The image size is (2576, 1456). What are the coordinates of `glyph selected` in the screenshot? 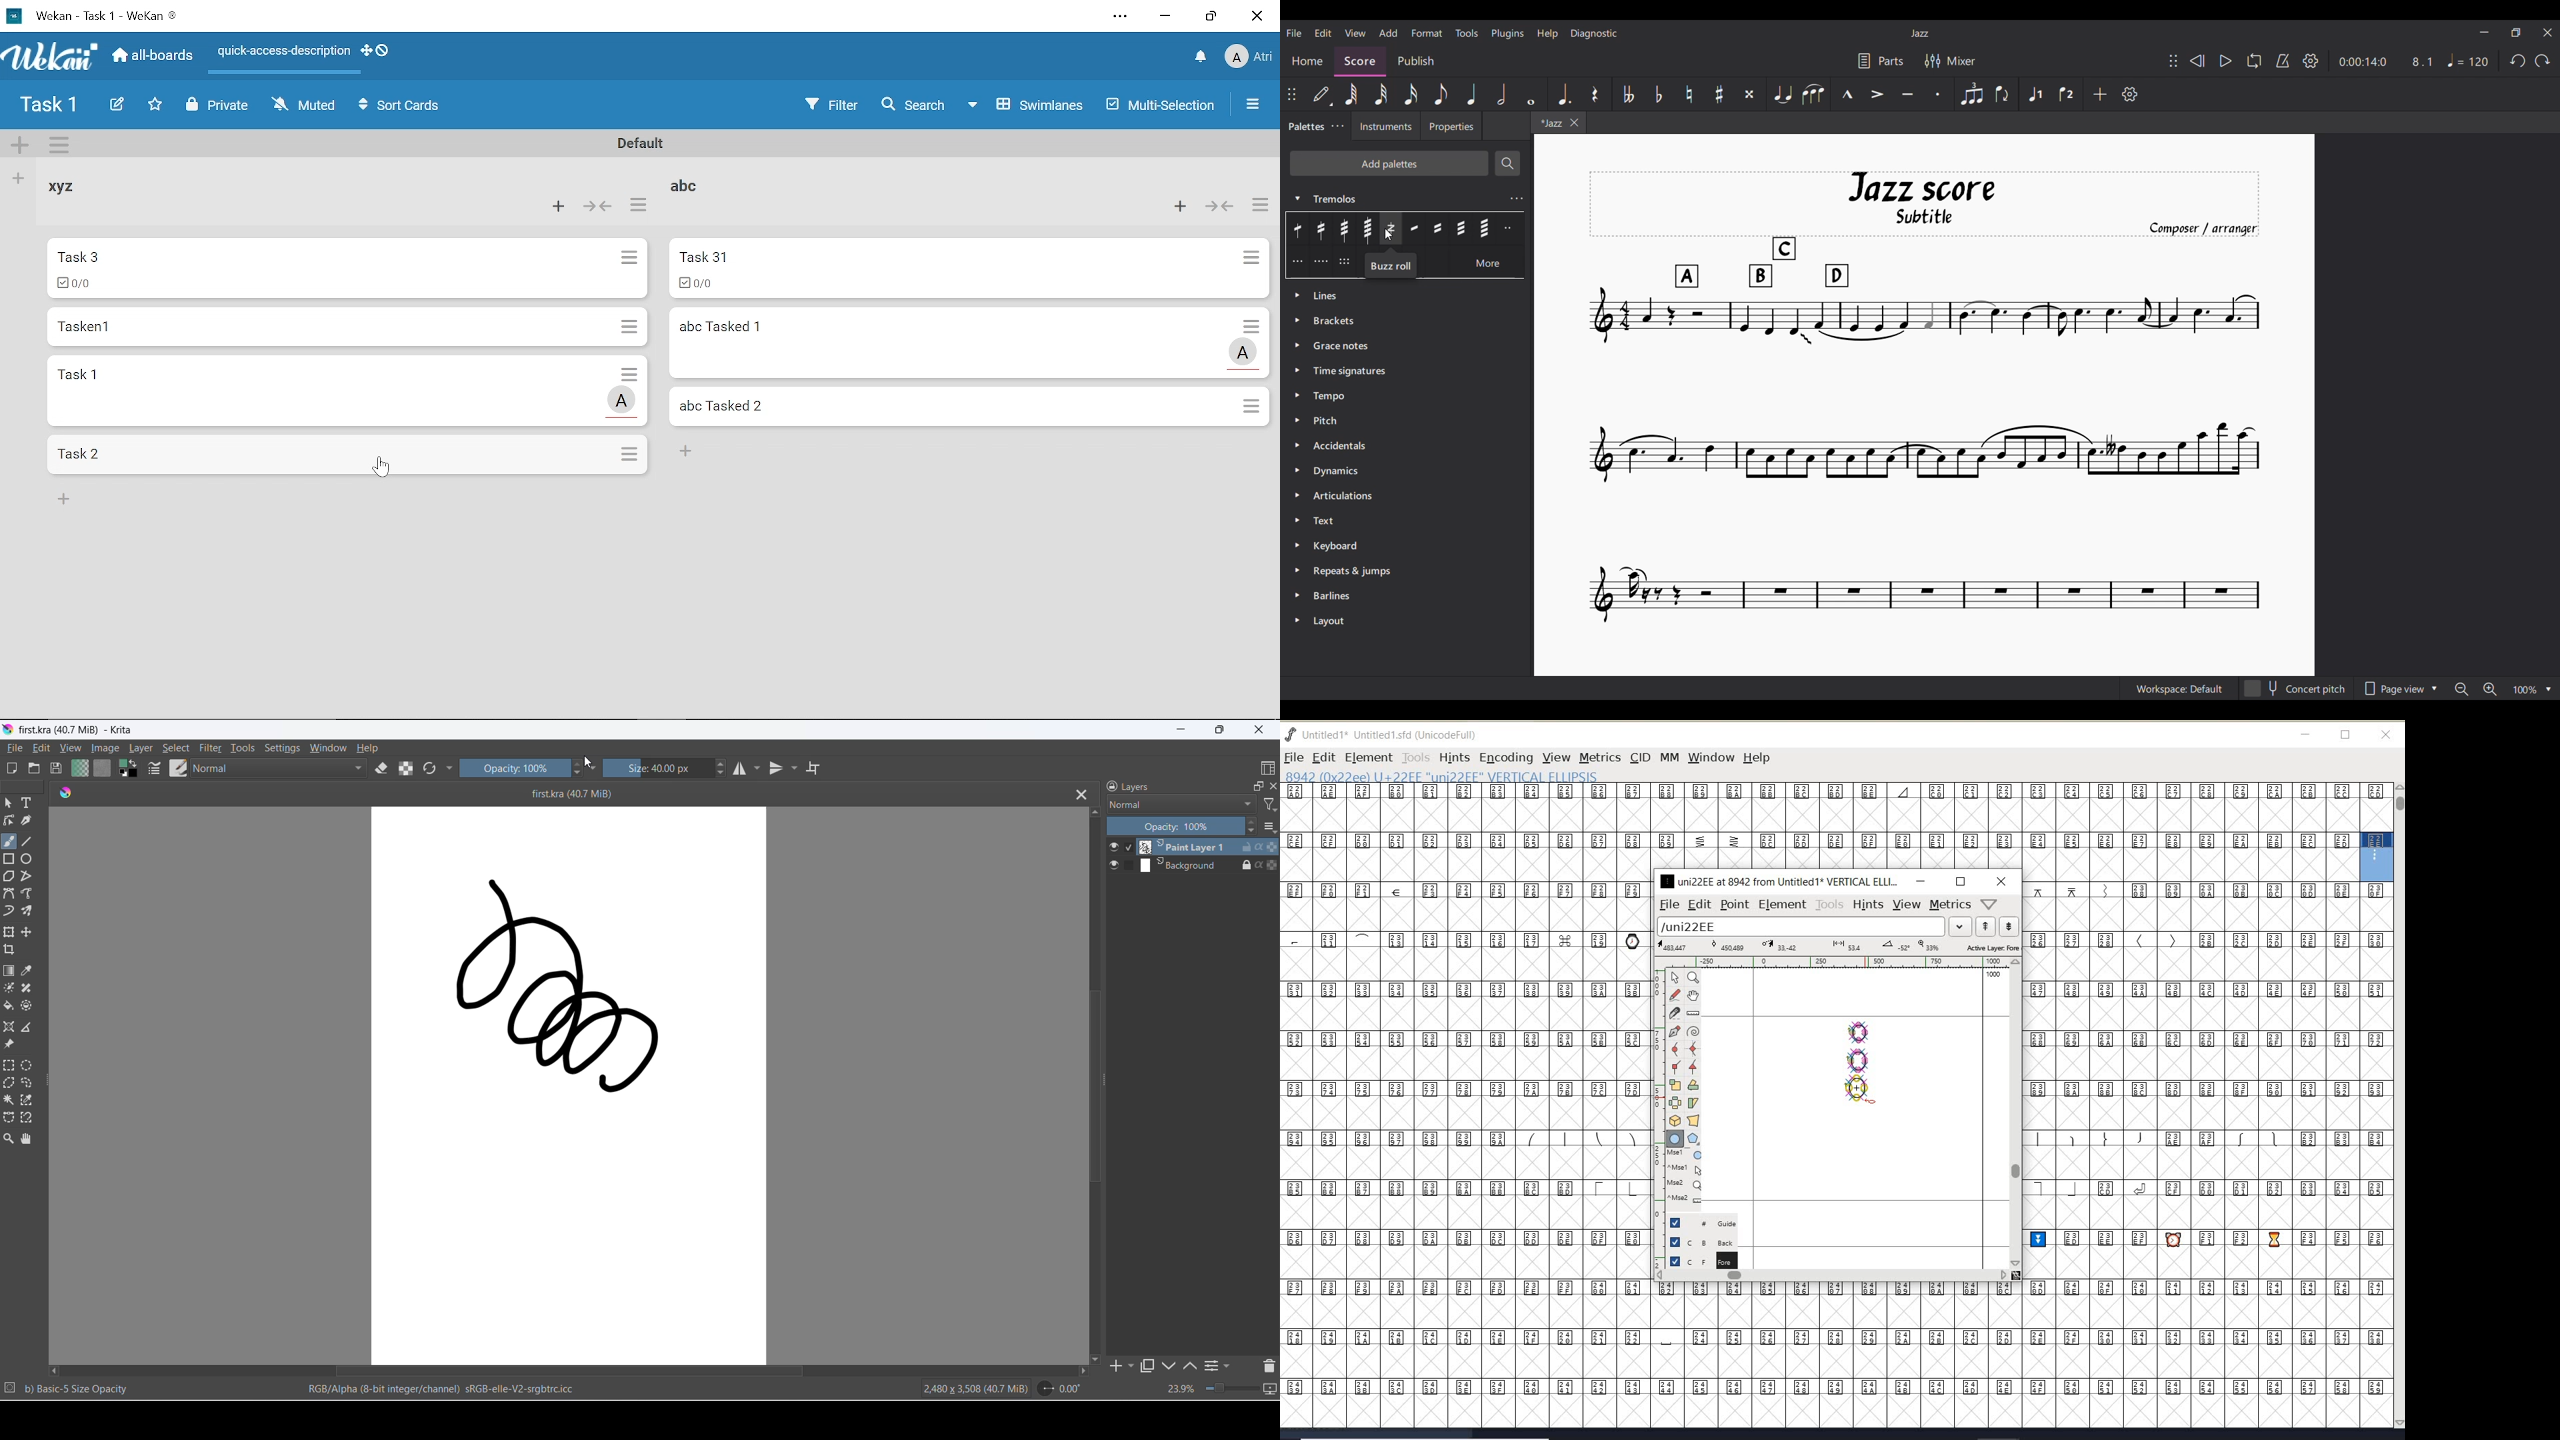 It's located at (2377, 857).